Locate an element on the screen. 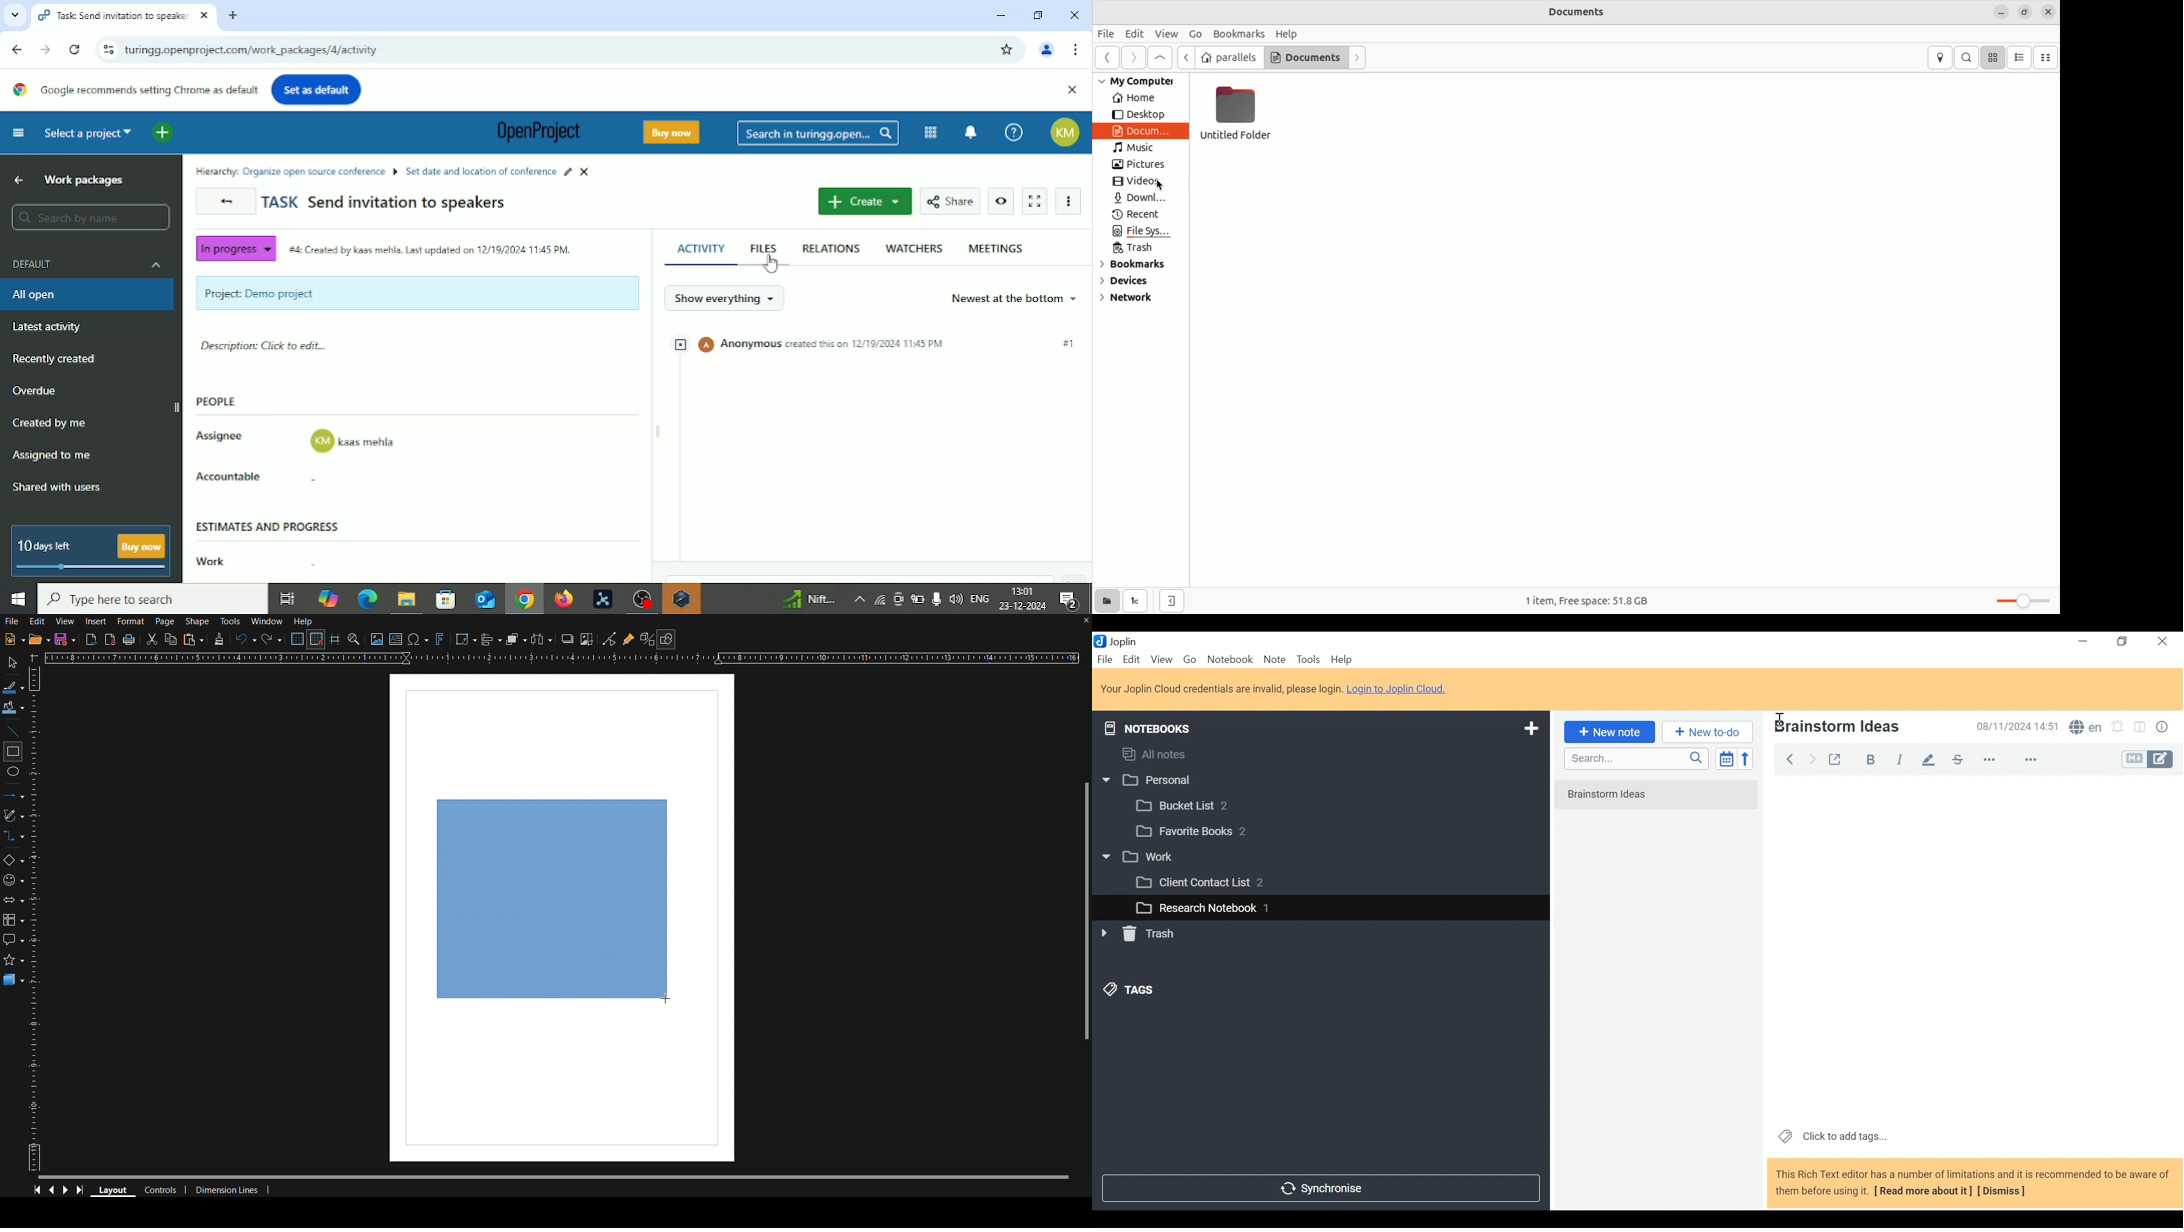 The width and height of the screenshot is (2184, 1232). Add New to Do is located at coordinates (1708, 732).